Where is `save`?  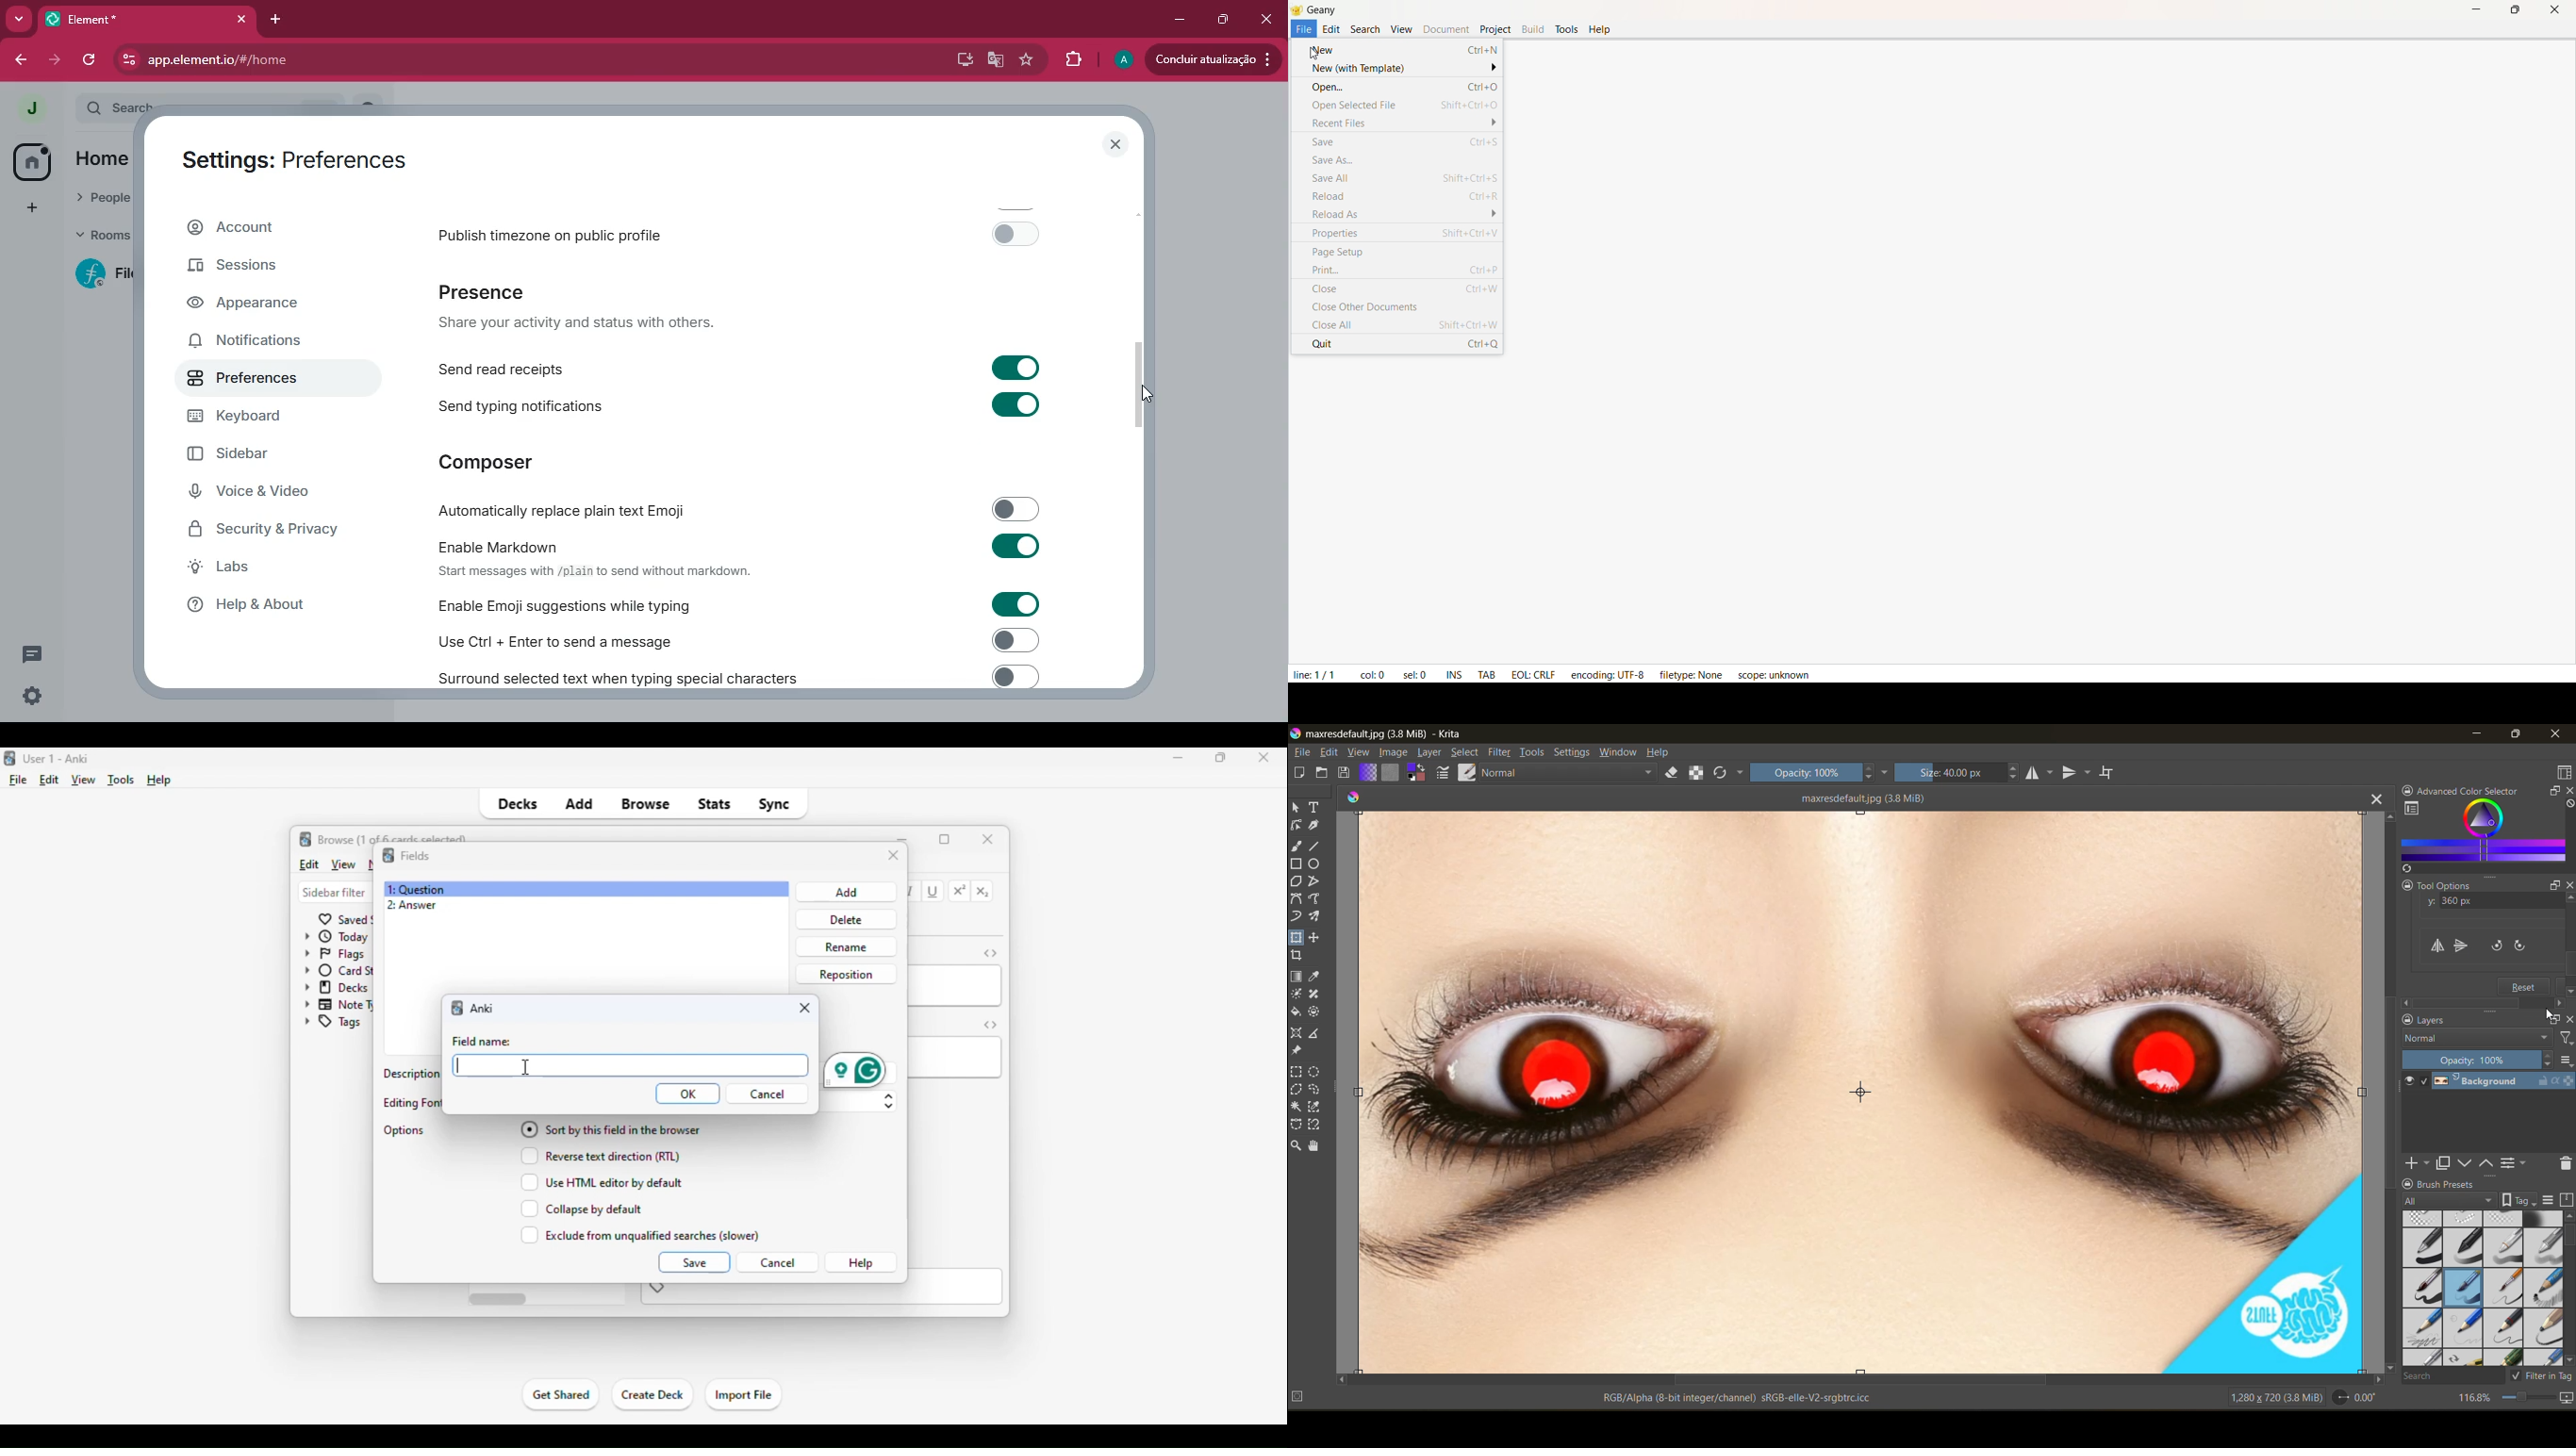
save is located at coordinates (693, 1262).